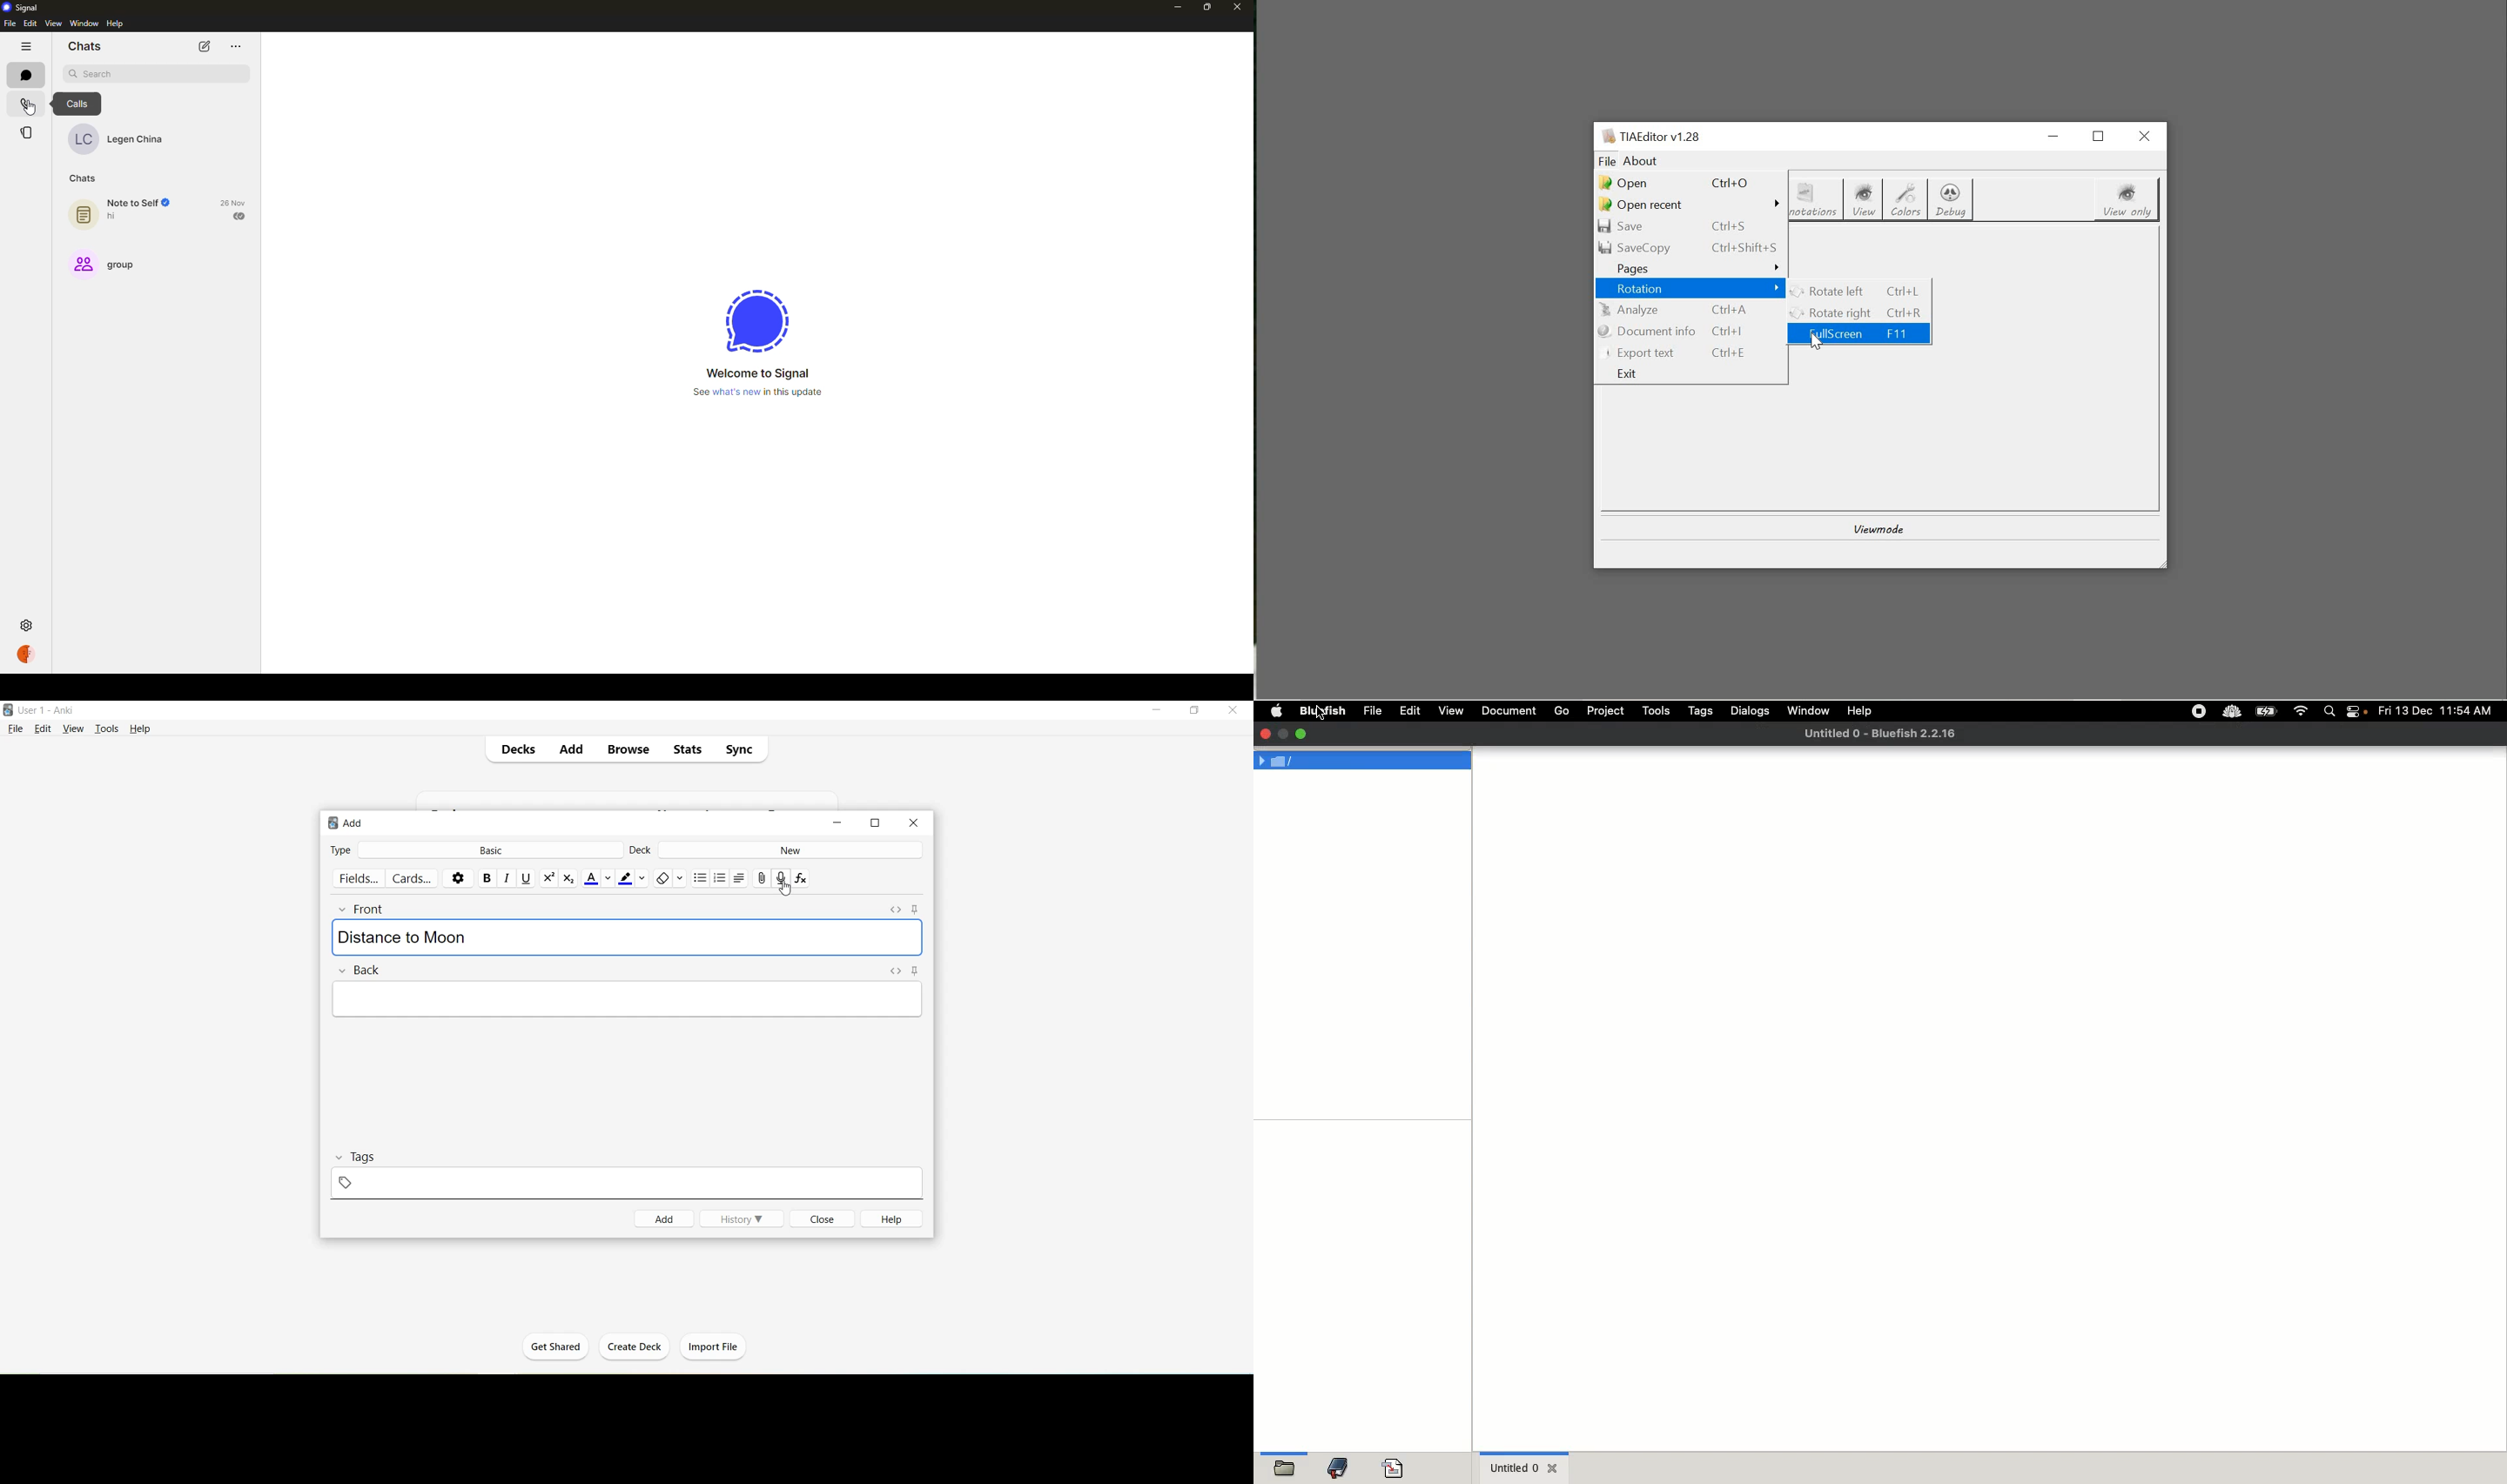  What do you see at coordinates (820, 1218) in the screenshot?
I see `Close` at bounding box center [820, 1218].